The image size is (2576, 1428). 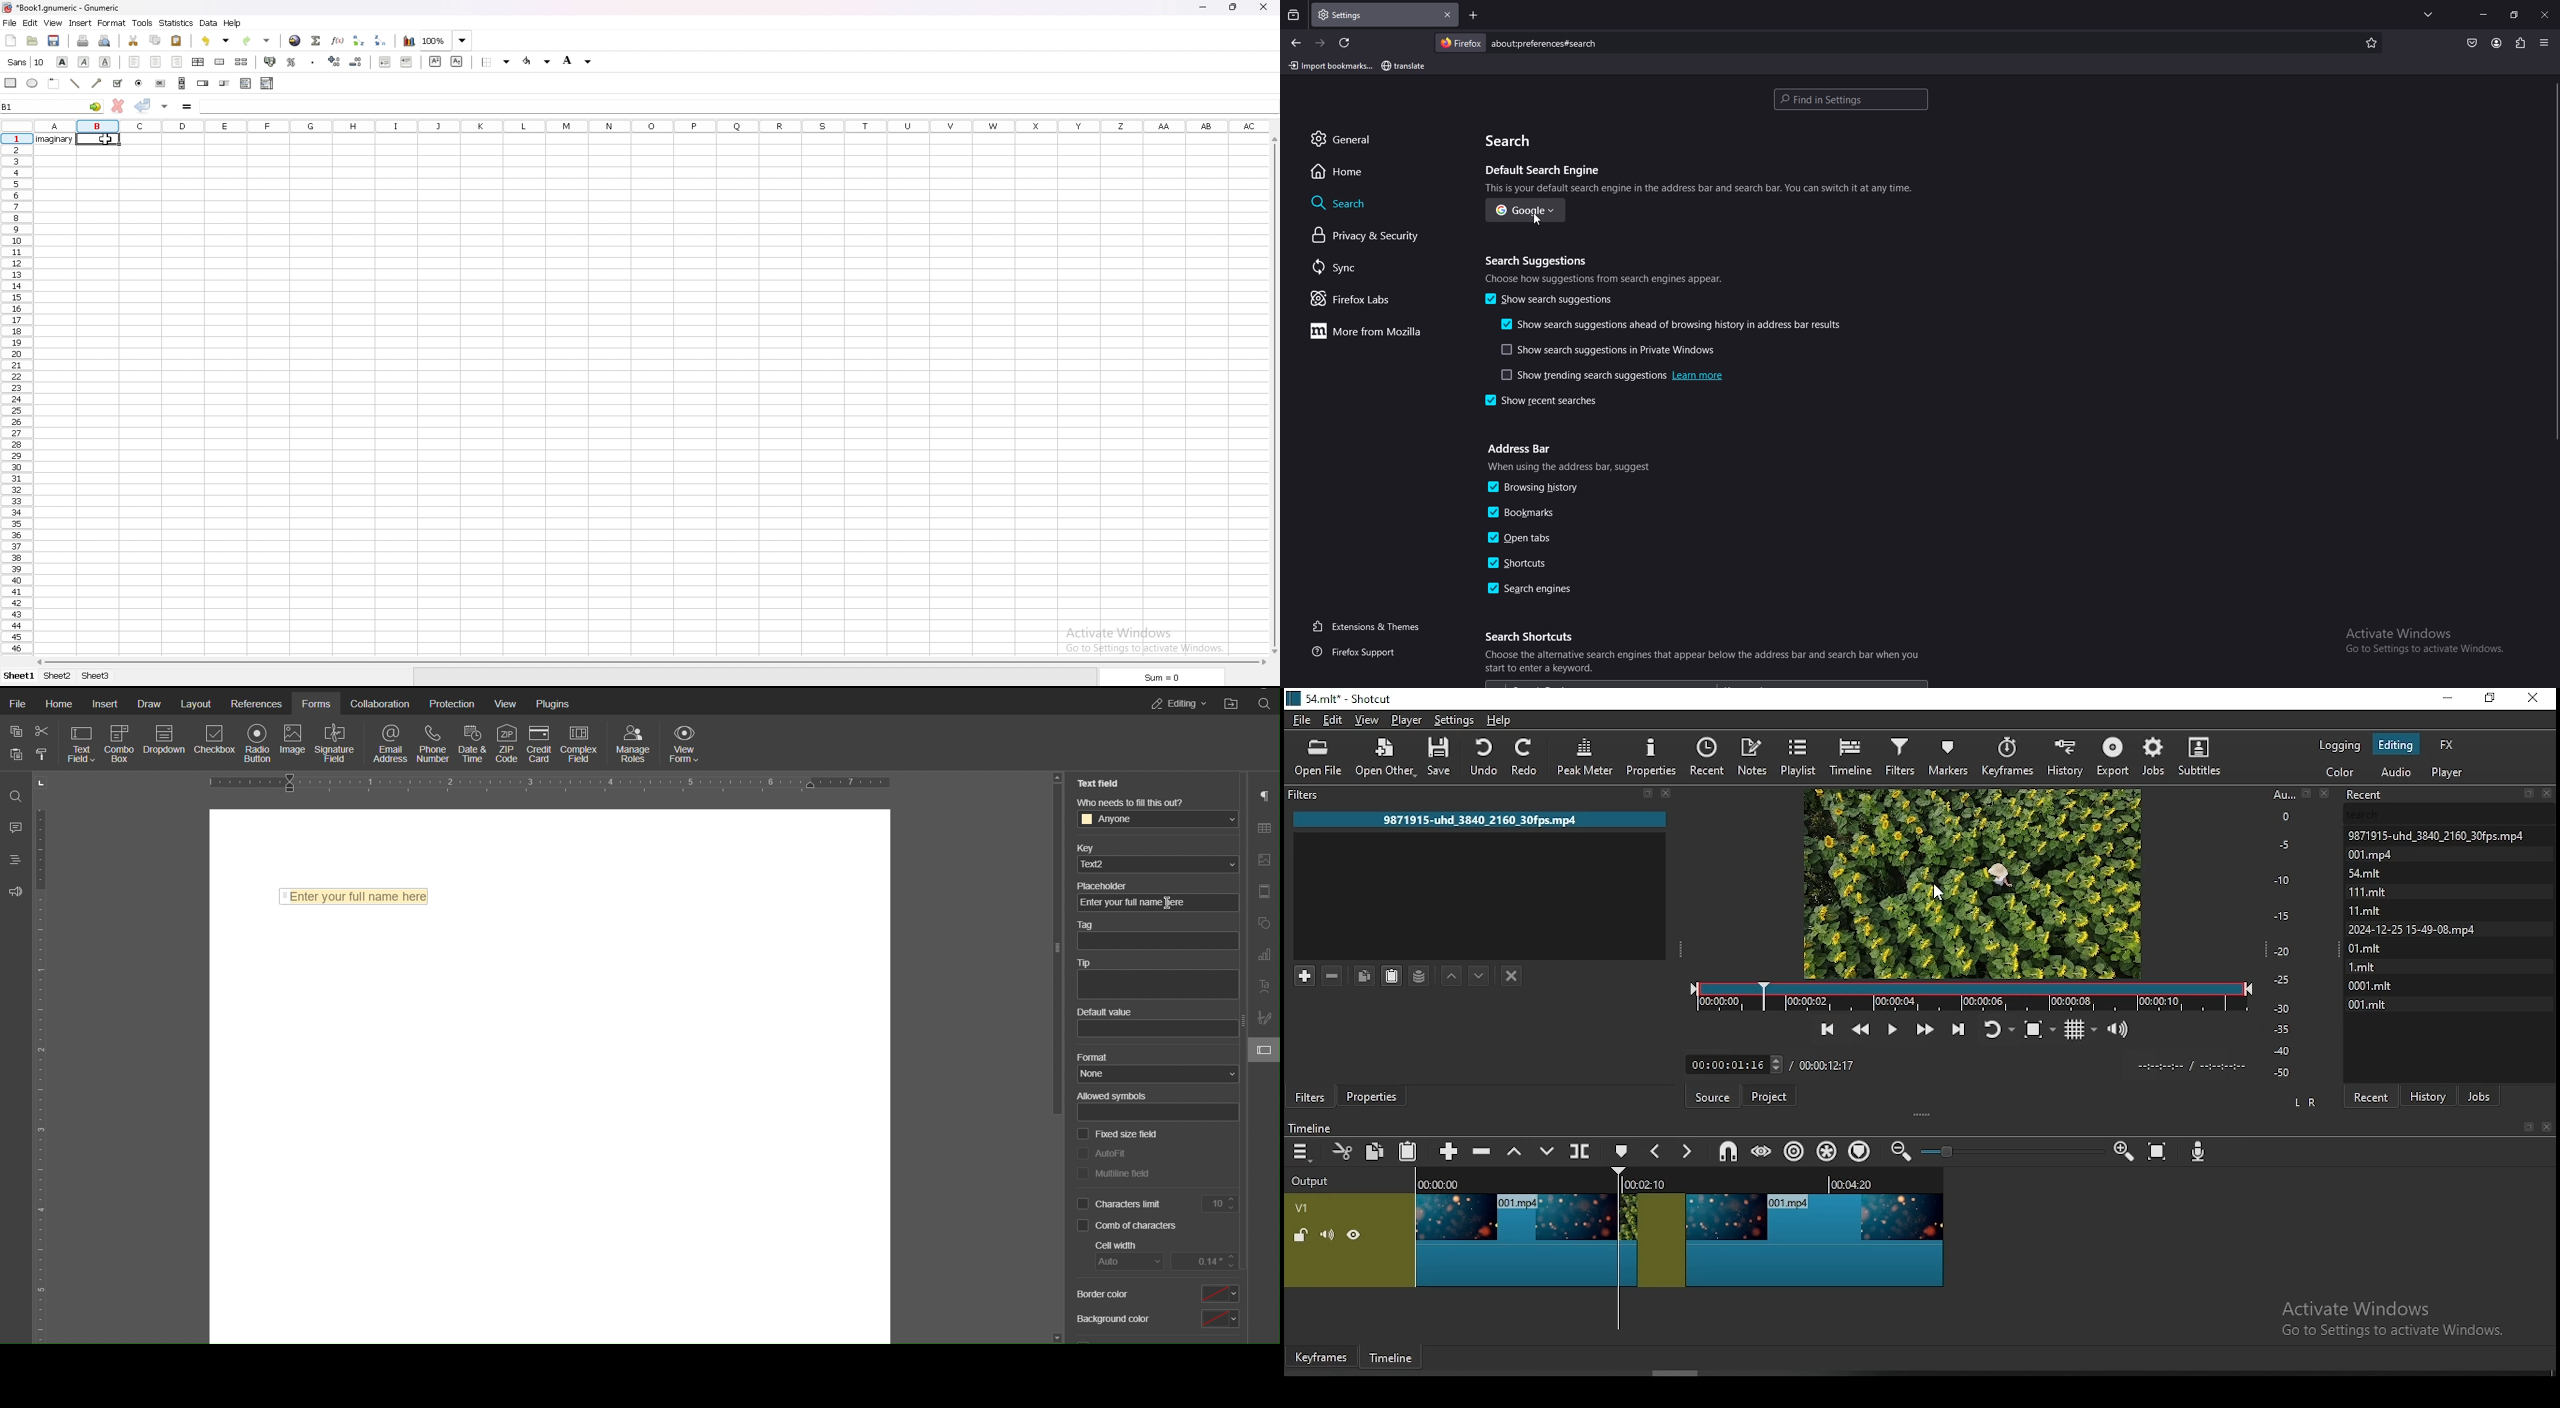 What do you see at coordinates (1375, 331) in the screenshot?
I see `more from mozilla` at bounding box center [1375, 331].